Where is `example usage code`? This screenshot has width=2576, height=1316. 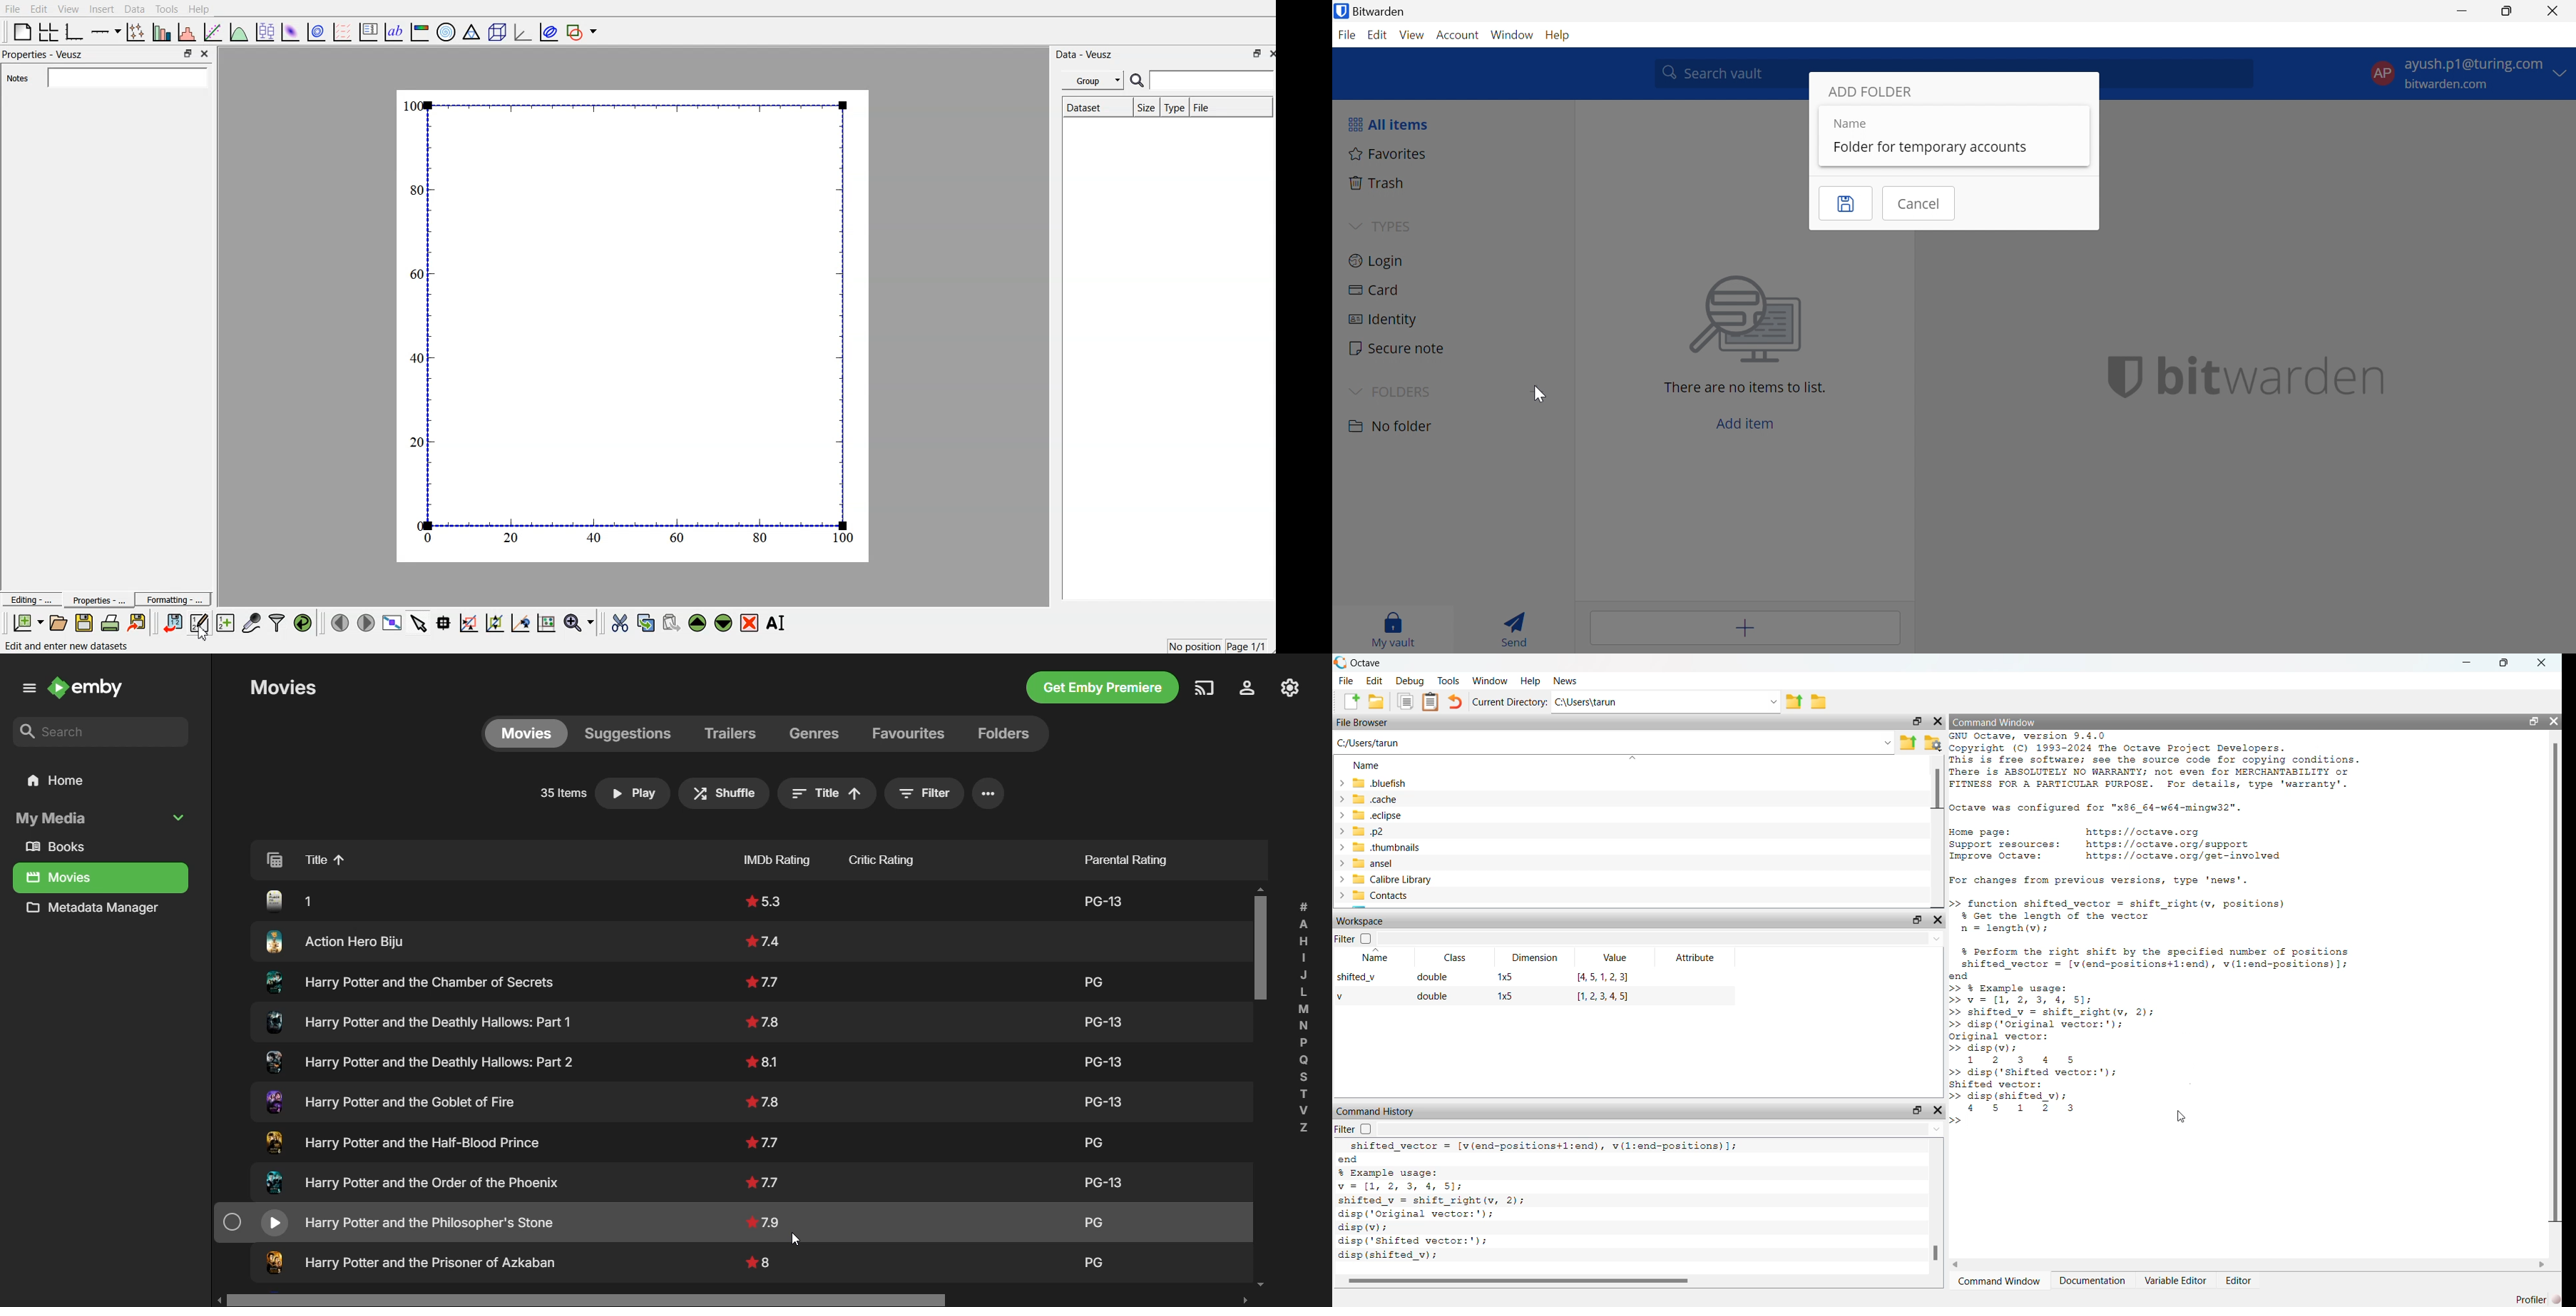 example usage code is located at coordinates (1449, 1208).